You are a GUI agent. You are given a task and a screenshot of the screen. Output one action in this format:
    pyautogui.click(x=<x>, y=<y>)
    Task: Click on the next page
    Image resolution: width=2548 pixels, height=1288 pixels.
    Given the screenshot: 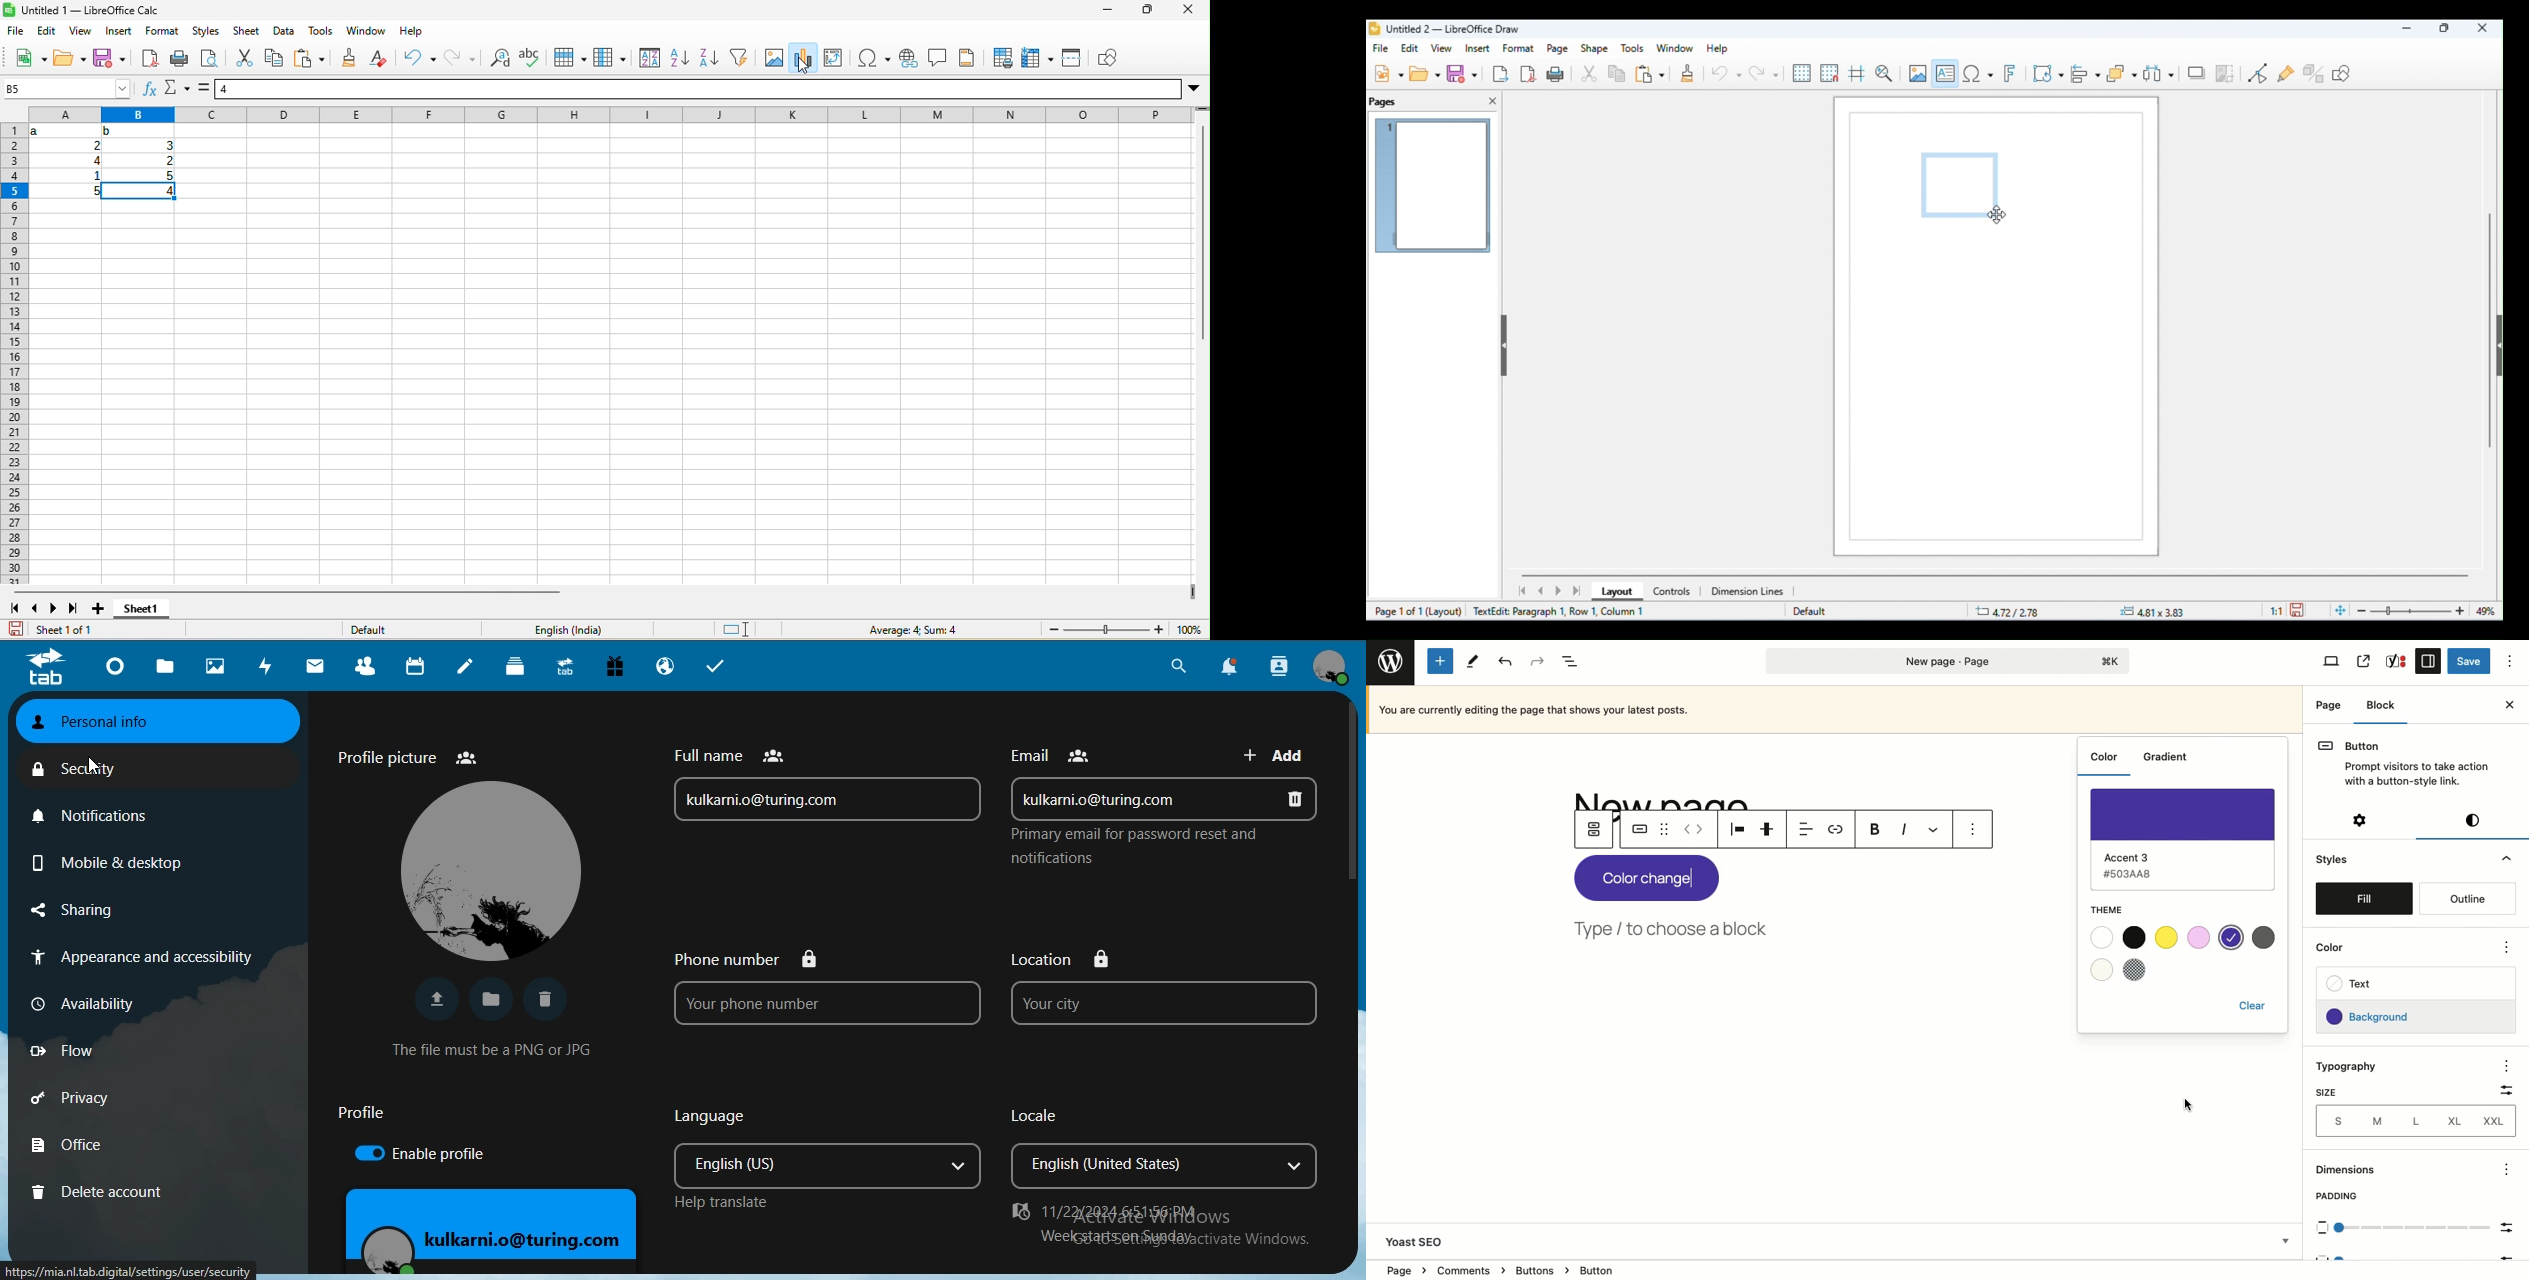 What is the action you would take?
    pyautogui.click(x=1560, y=591)
    